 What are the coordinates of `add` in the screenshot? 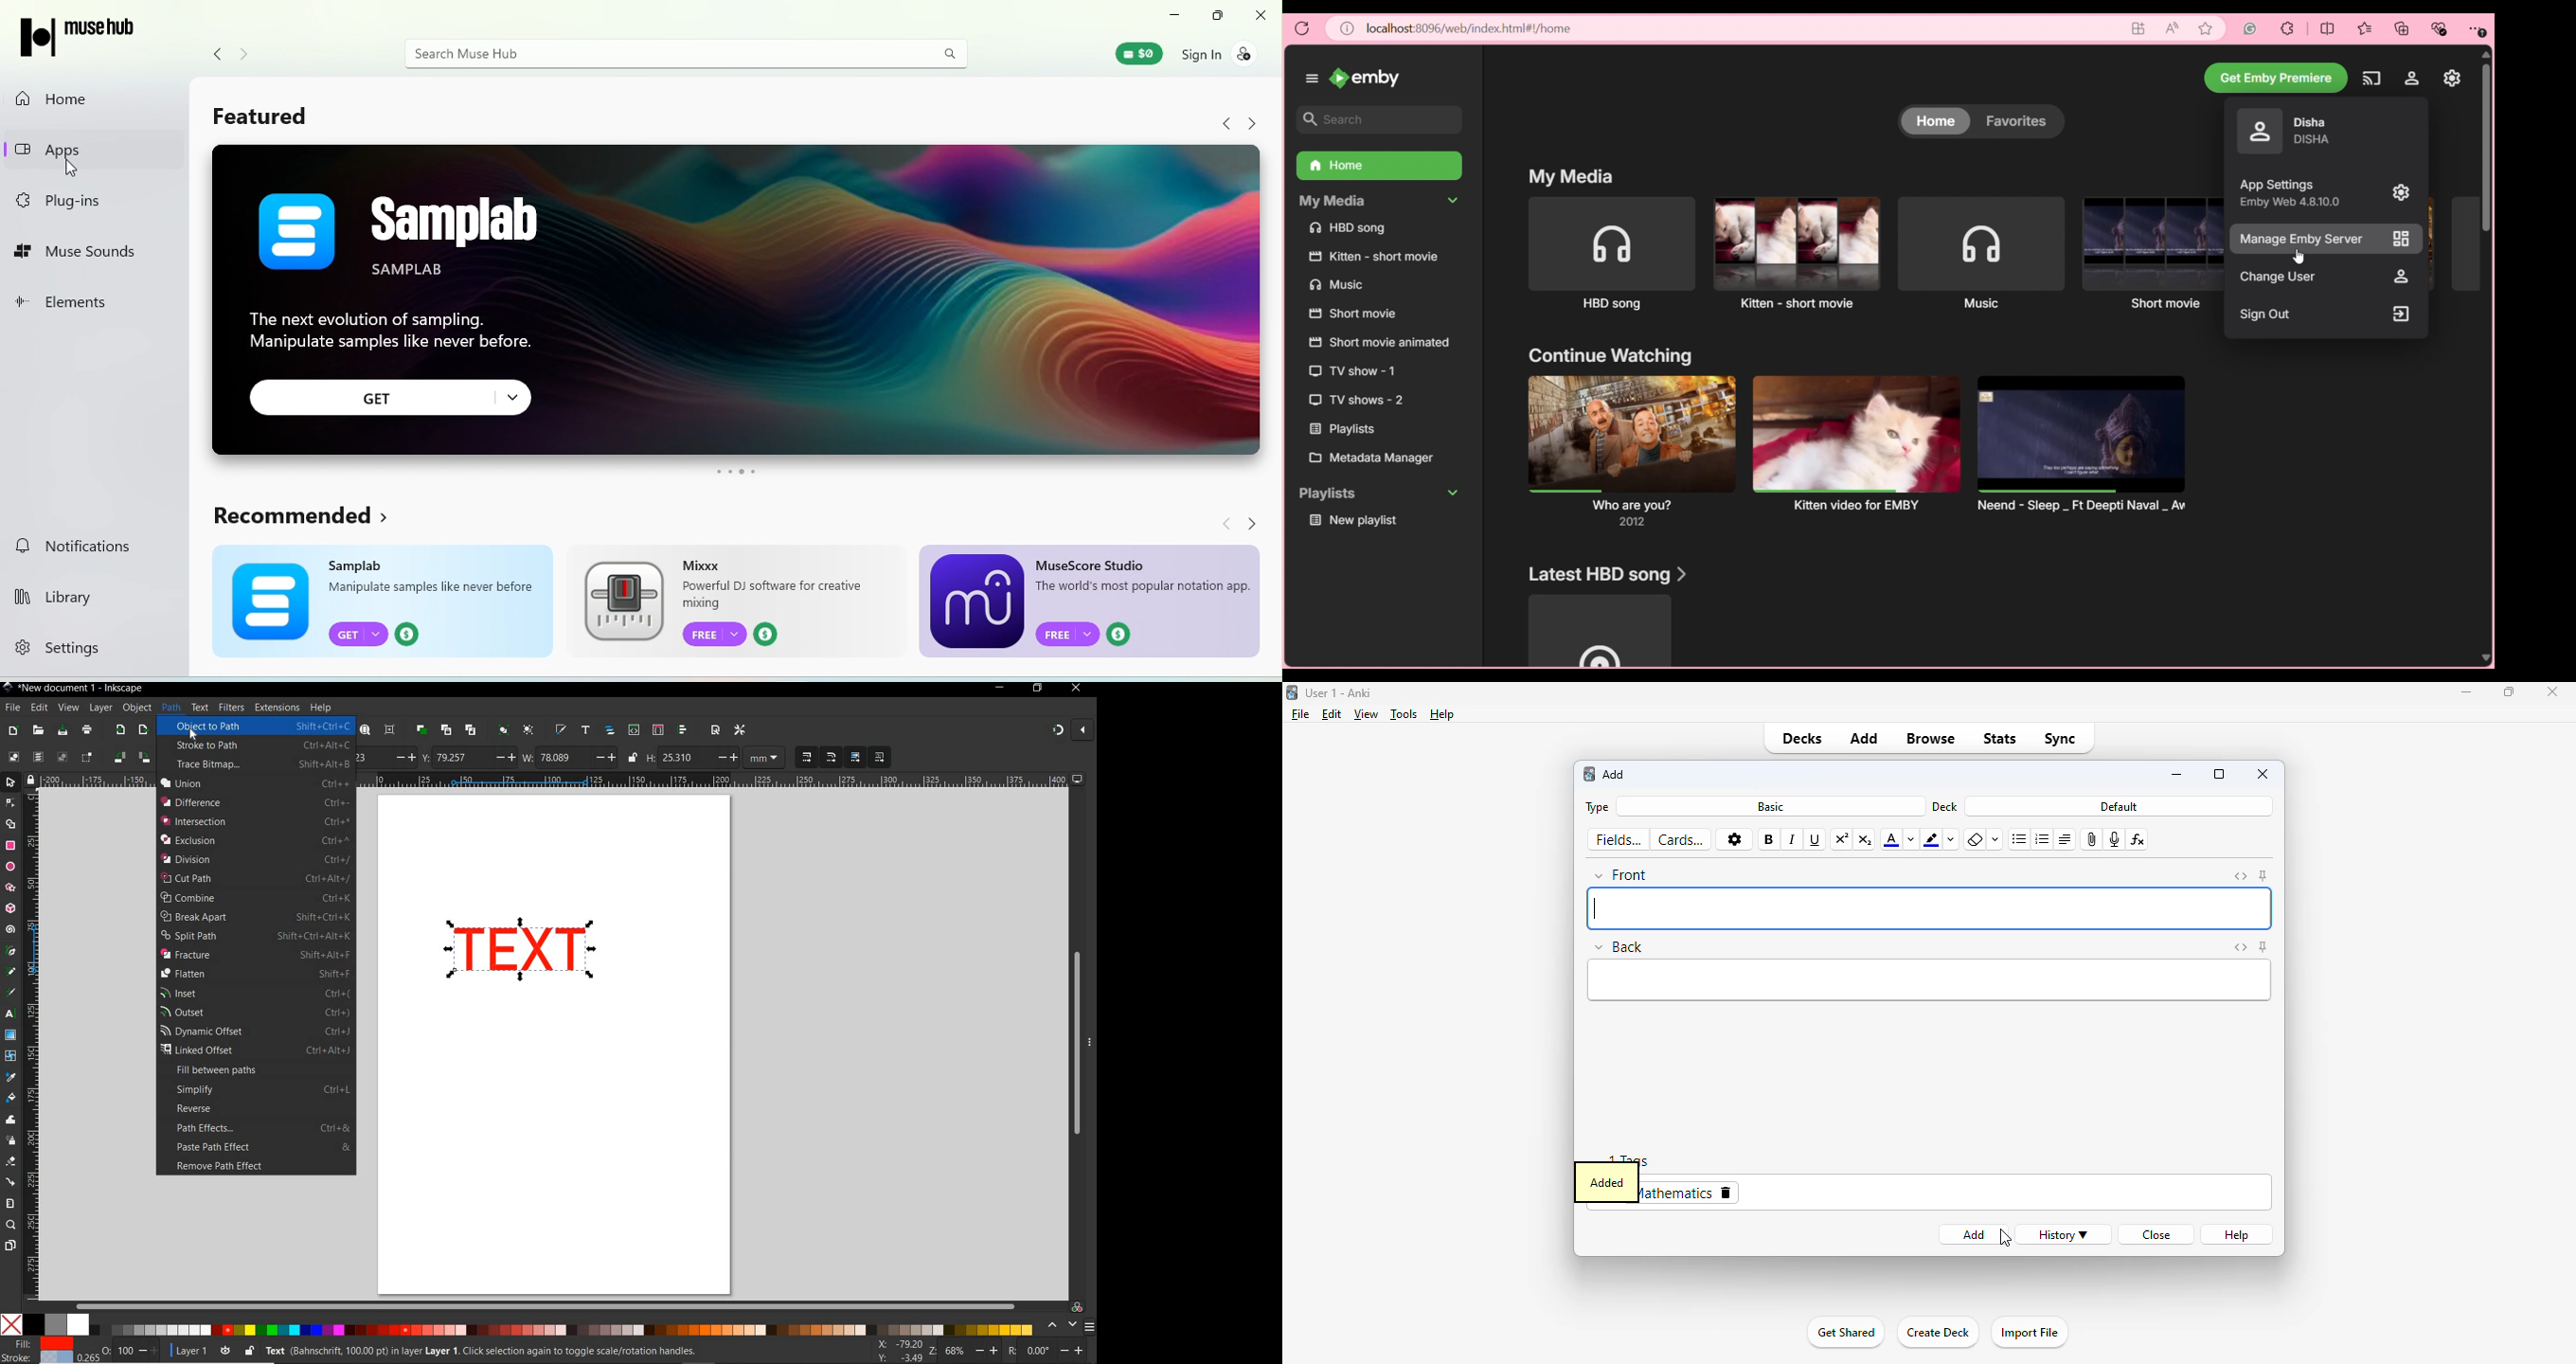 It's located at (1615, 775).